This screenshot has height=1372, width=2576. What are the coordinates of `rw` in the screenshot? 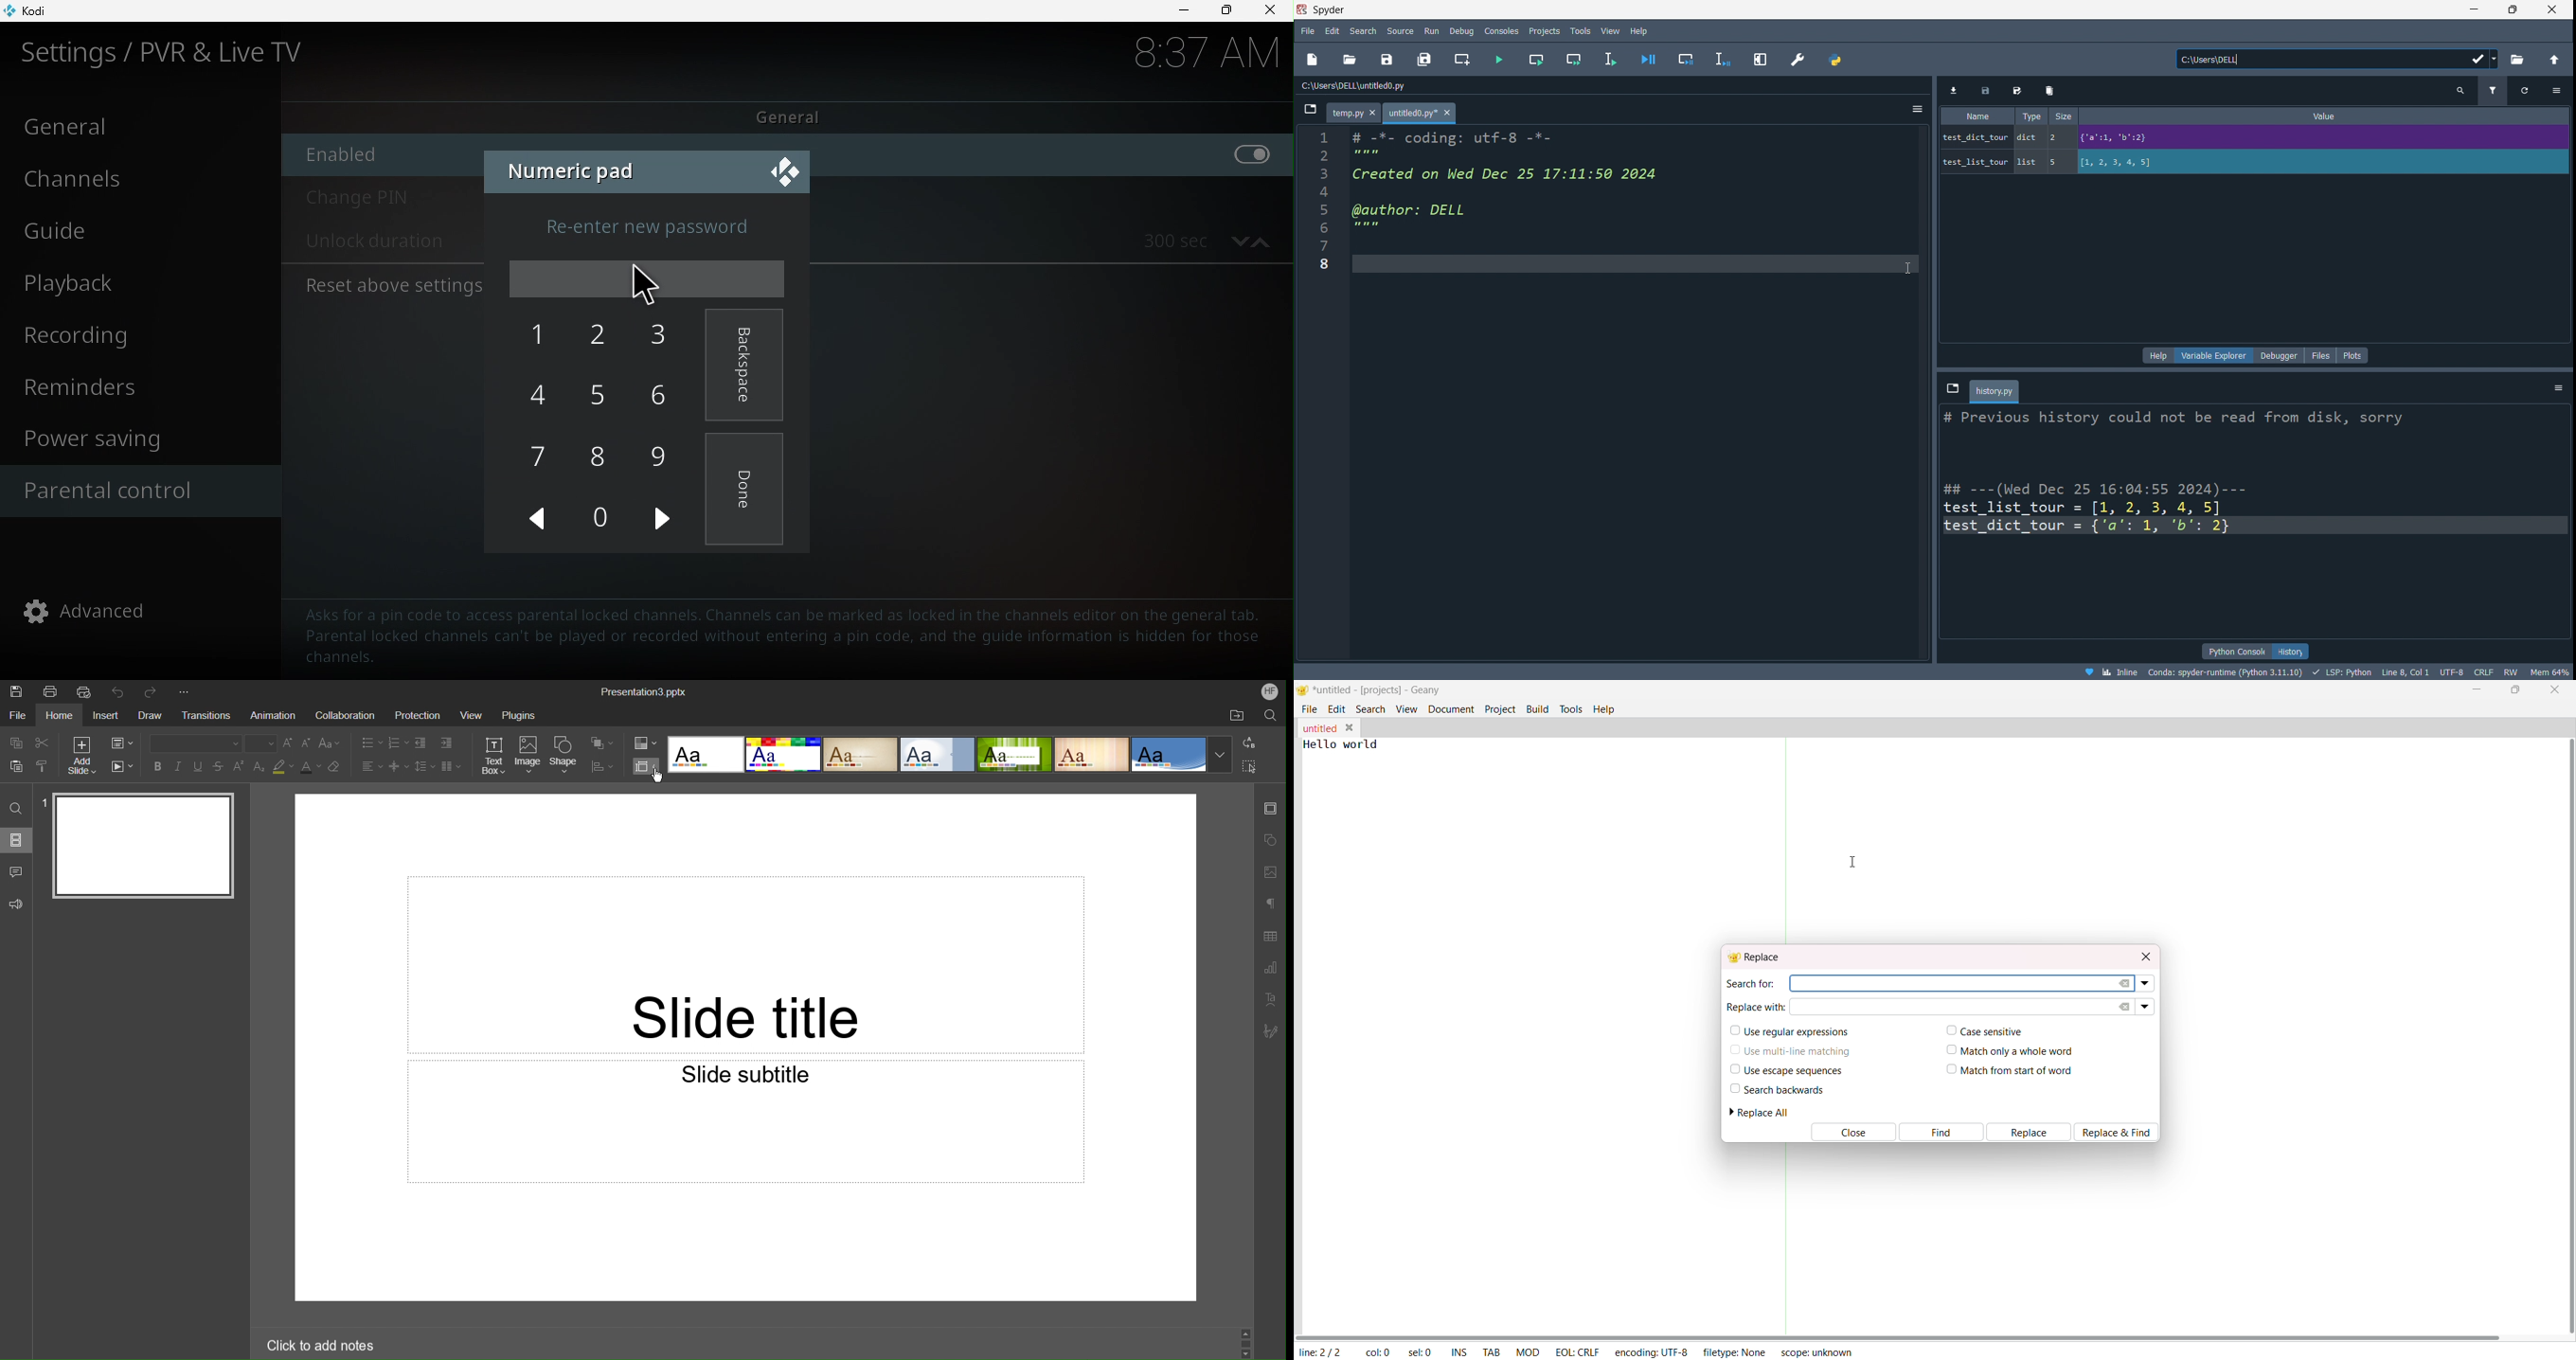 It's located at (2509, 673).